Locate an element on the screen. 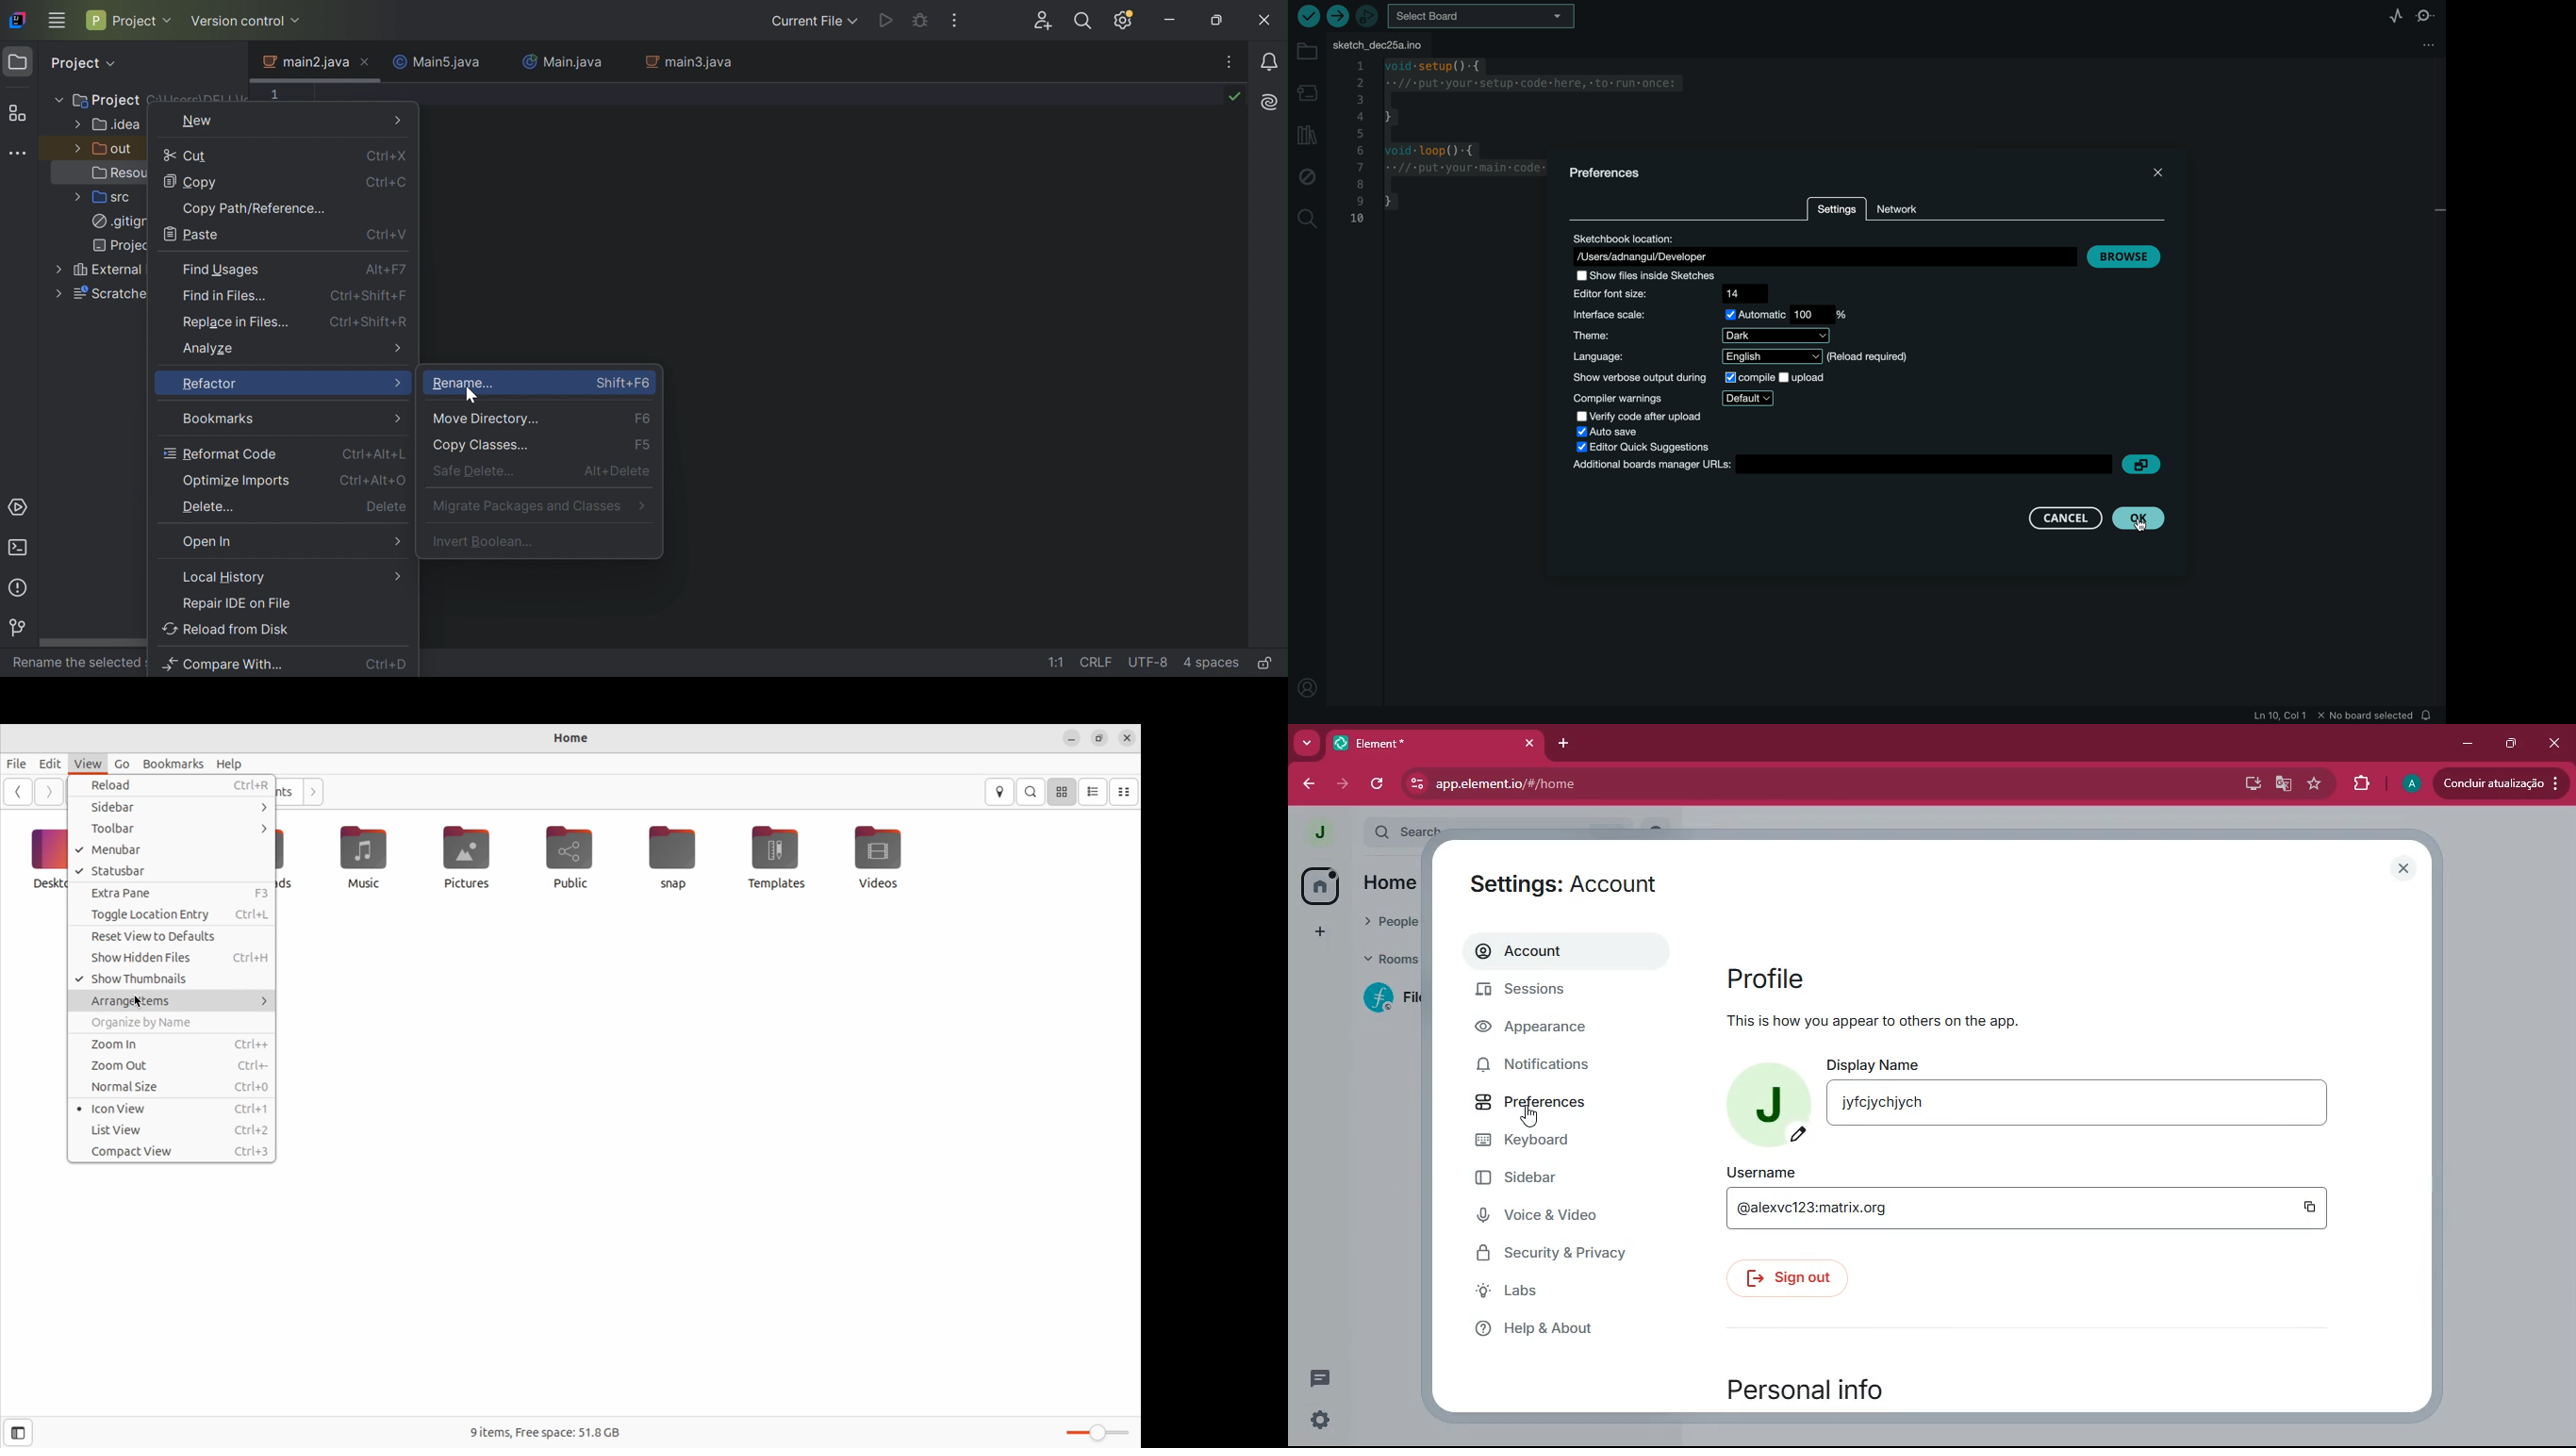  copy is located at coordinates (2311, 1208).